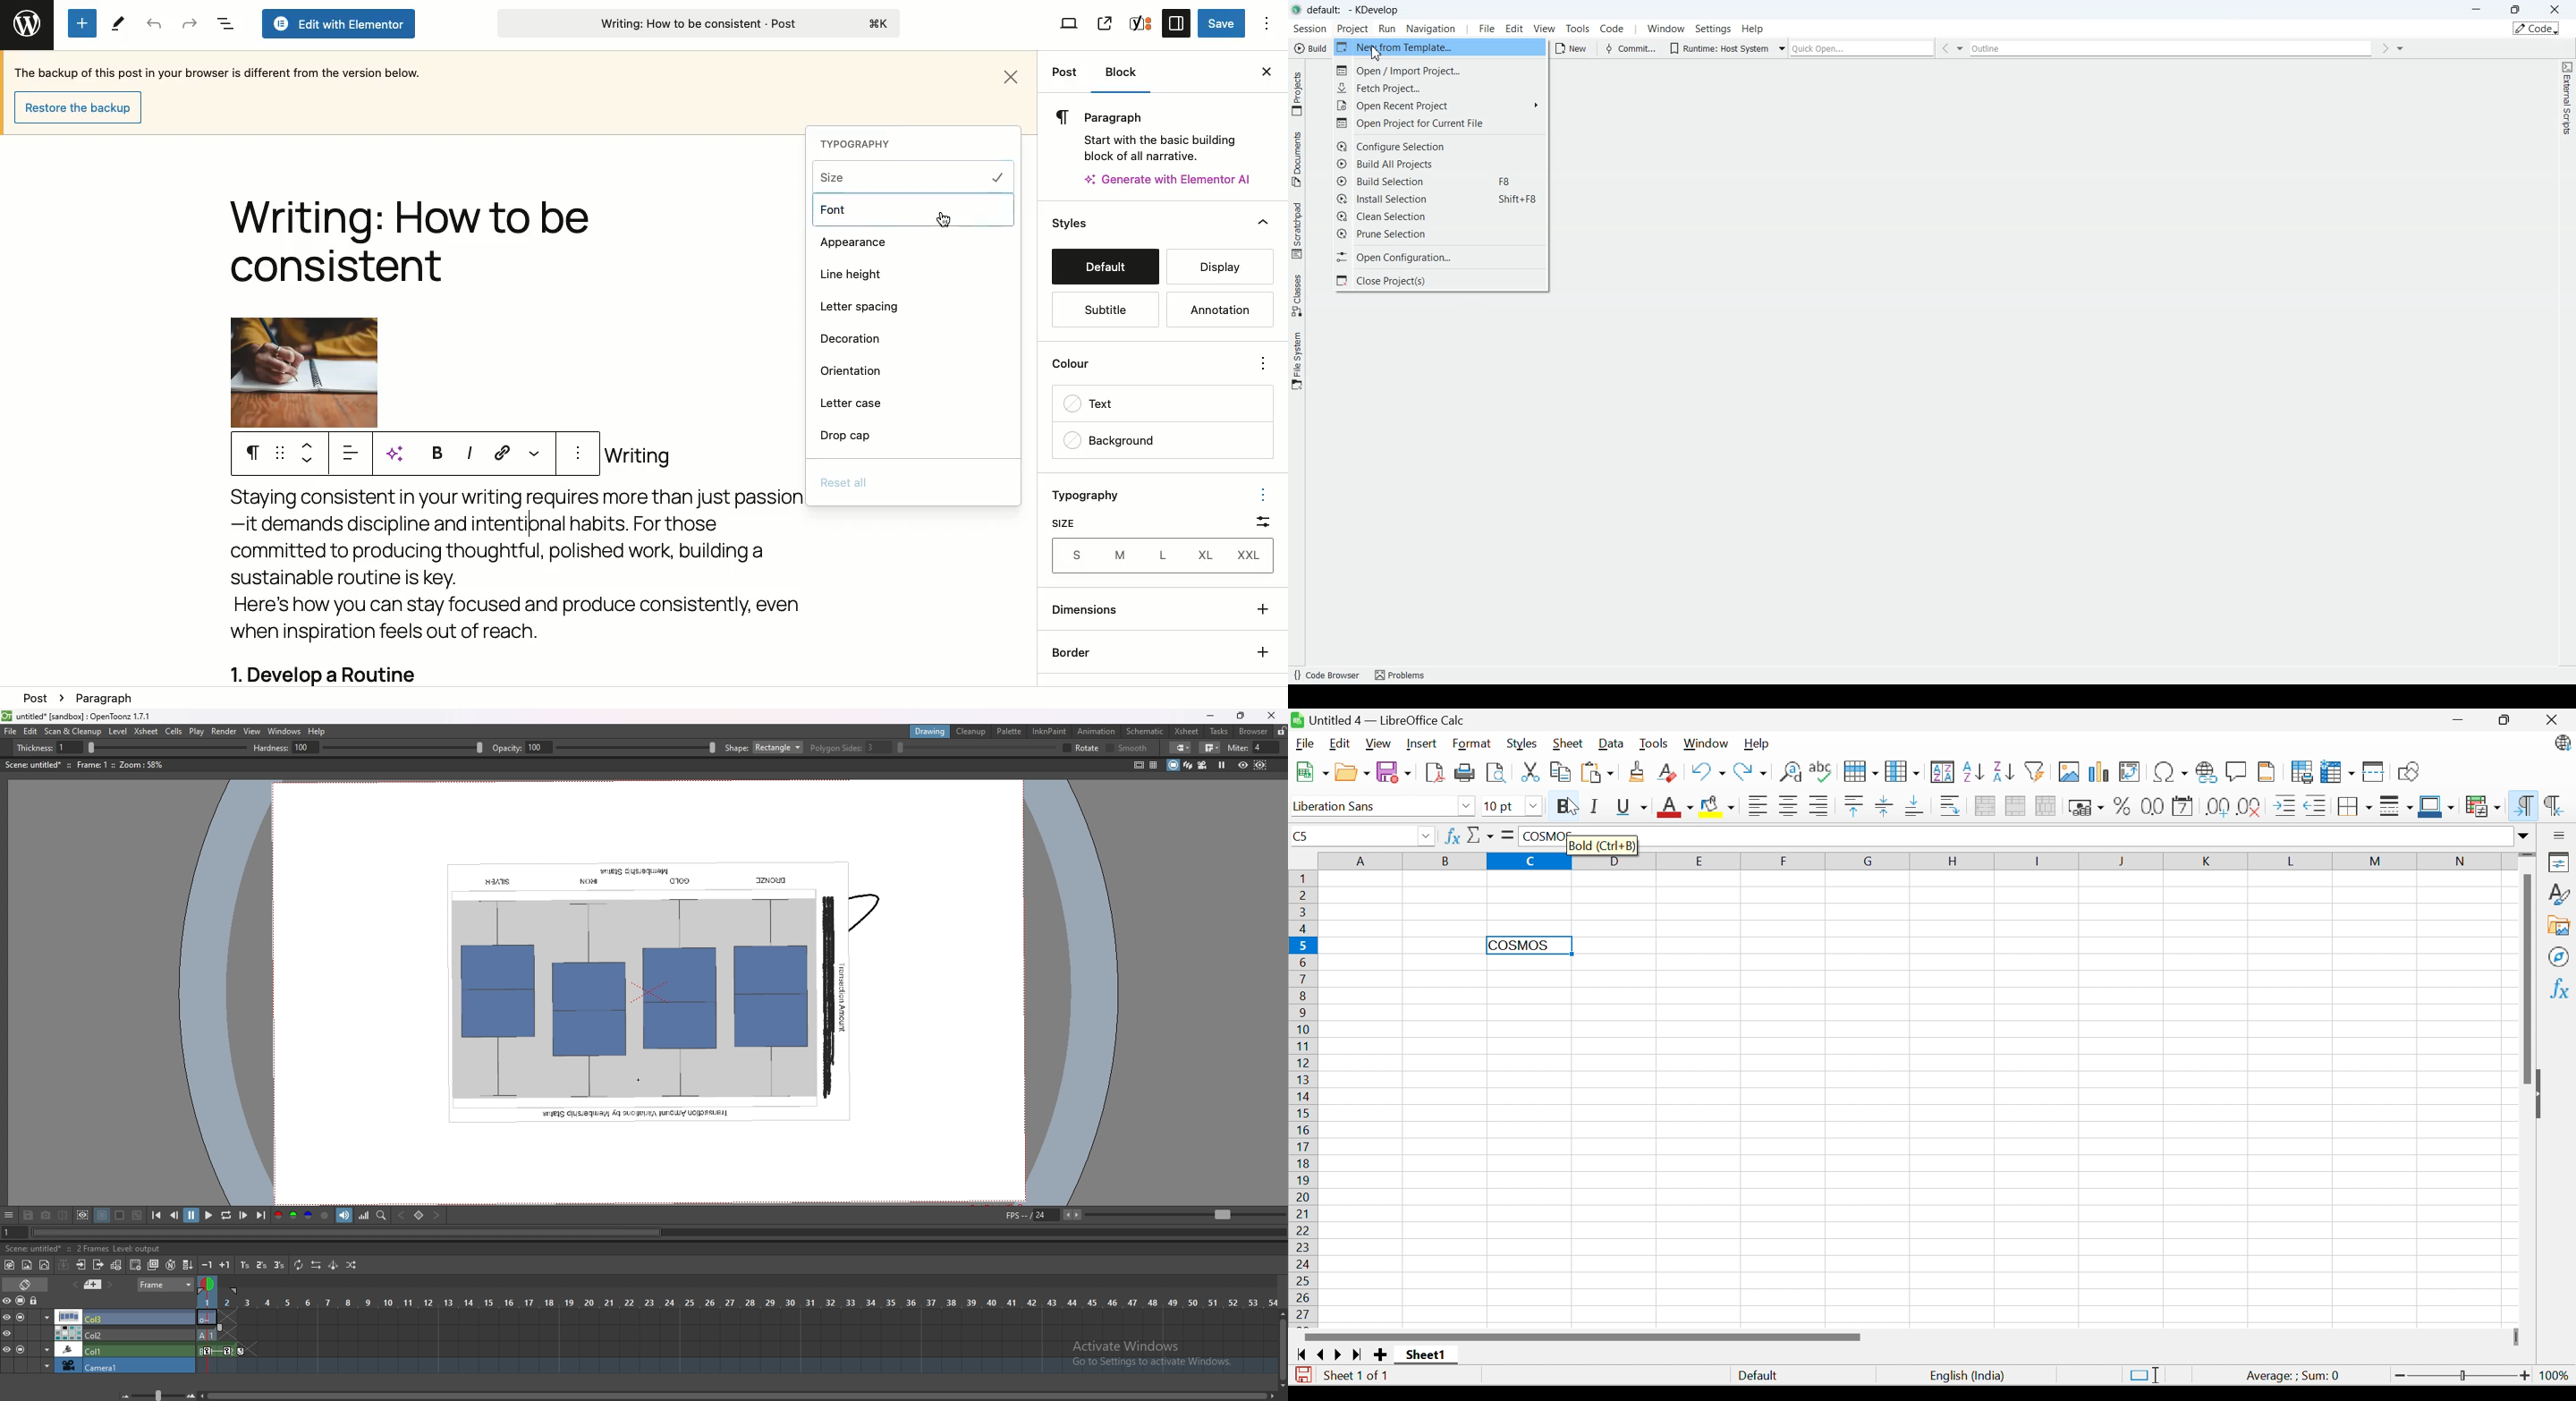 The image size is (2576, 1428). I want to click on Border Style, so click(2397, 807).